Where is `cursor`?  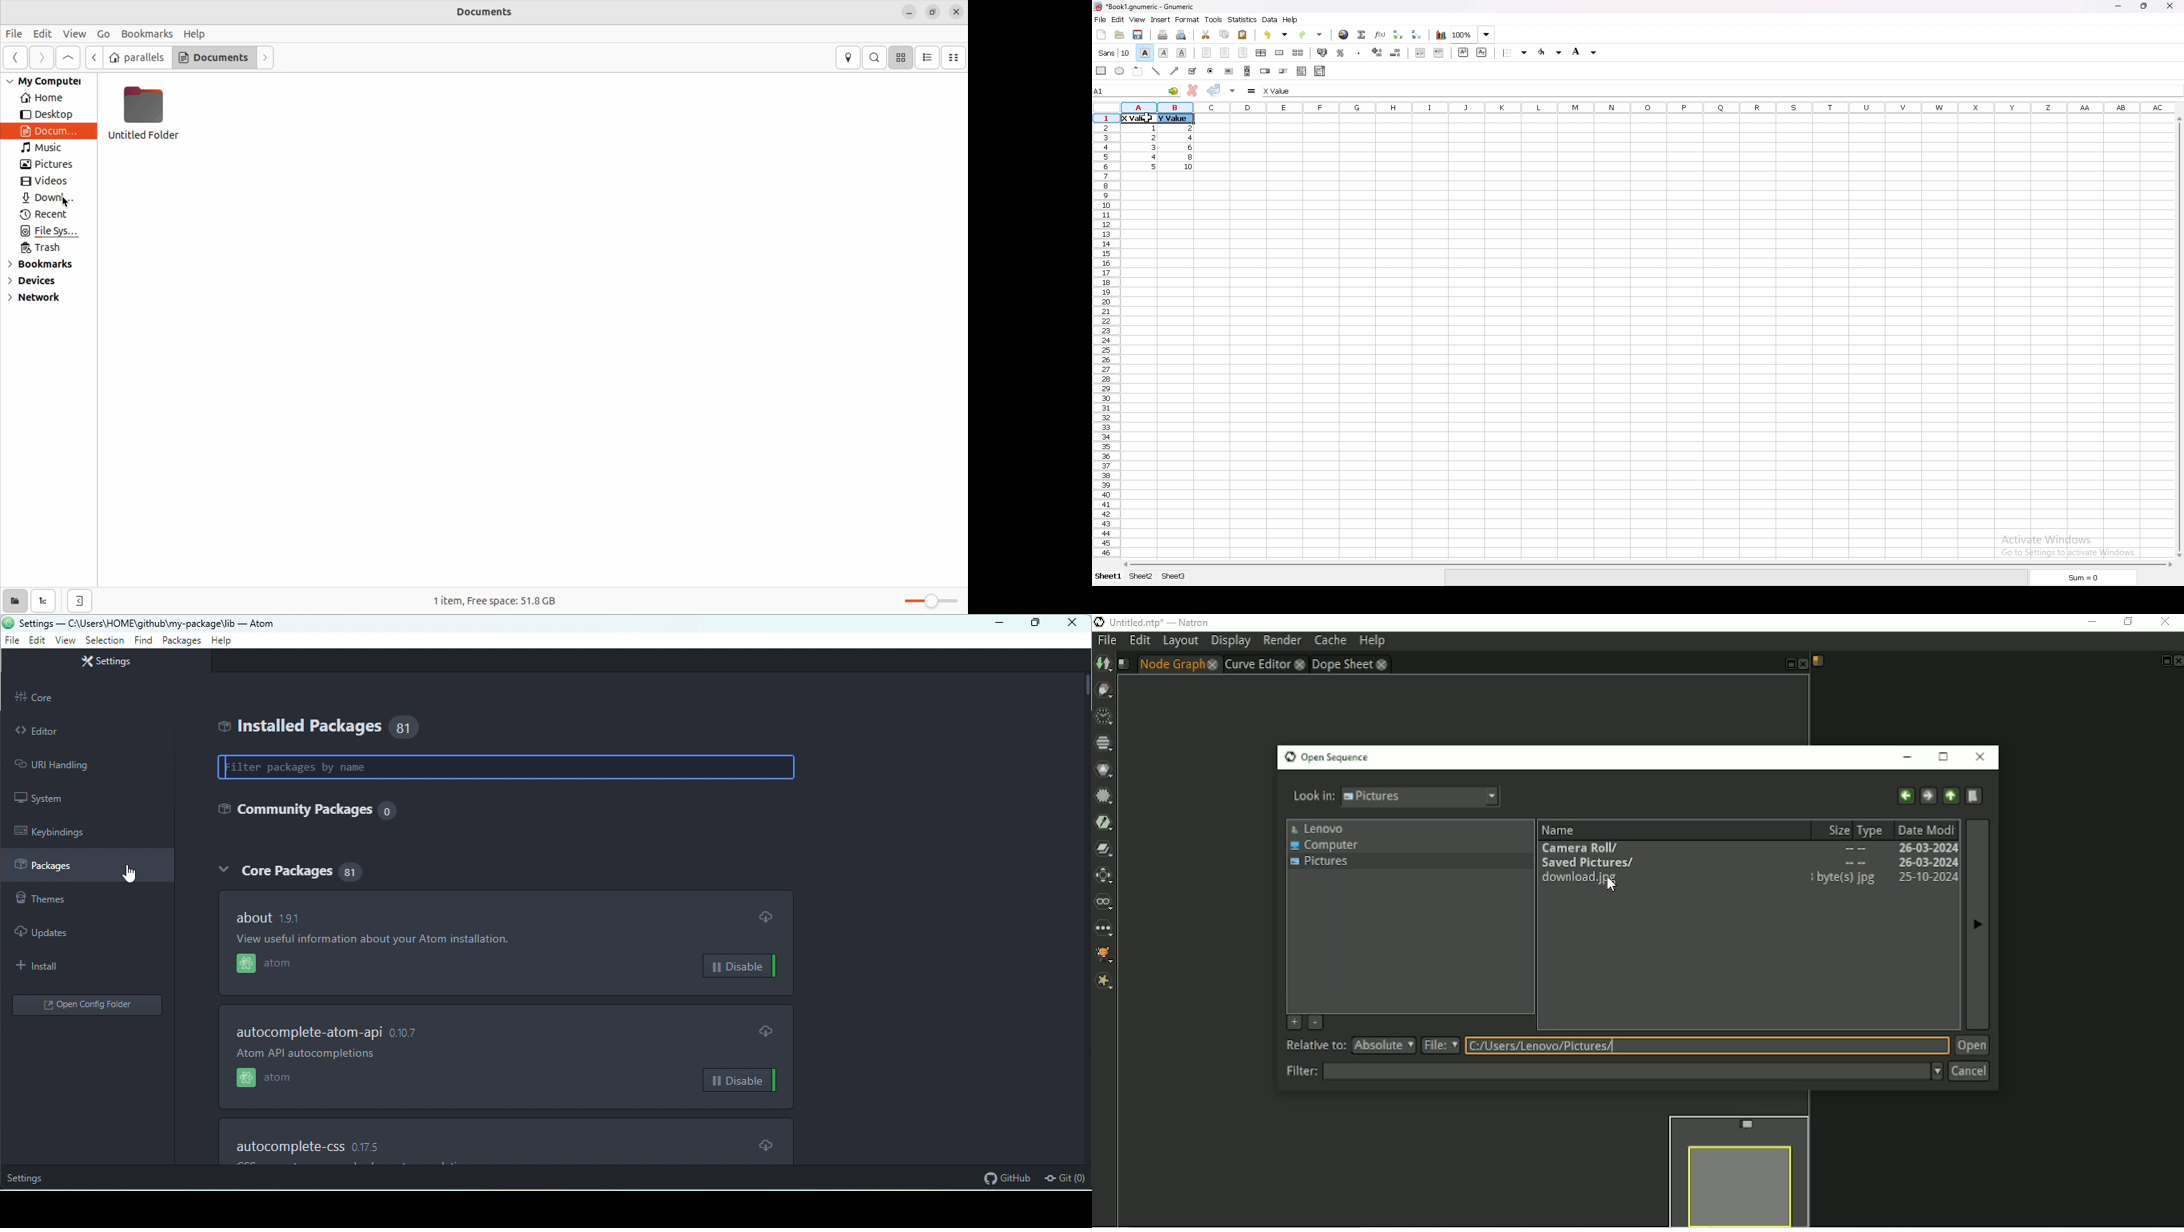
cursor is located at coordinates (1145, 118).